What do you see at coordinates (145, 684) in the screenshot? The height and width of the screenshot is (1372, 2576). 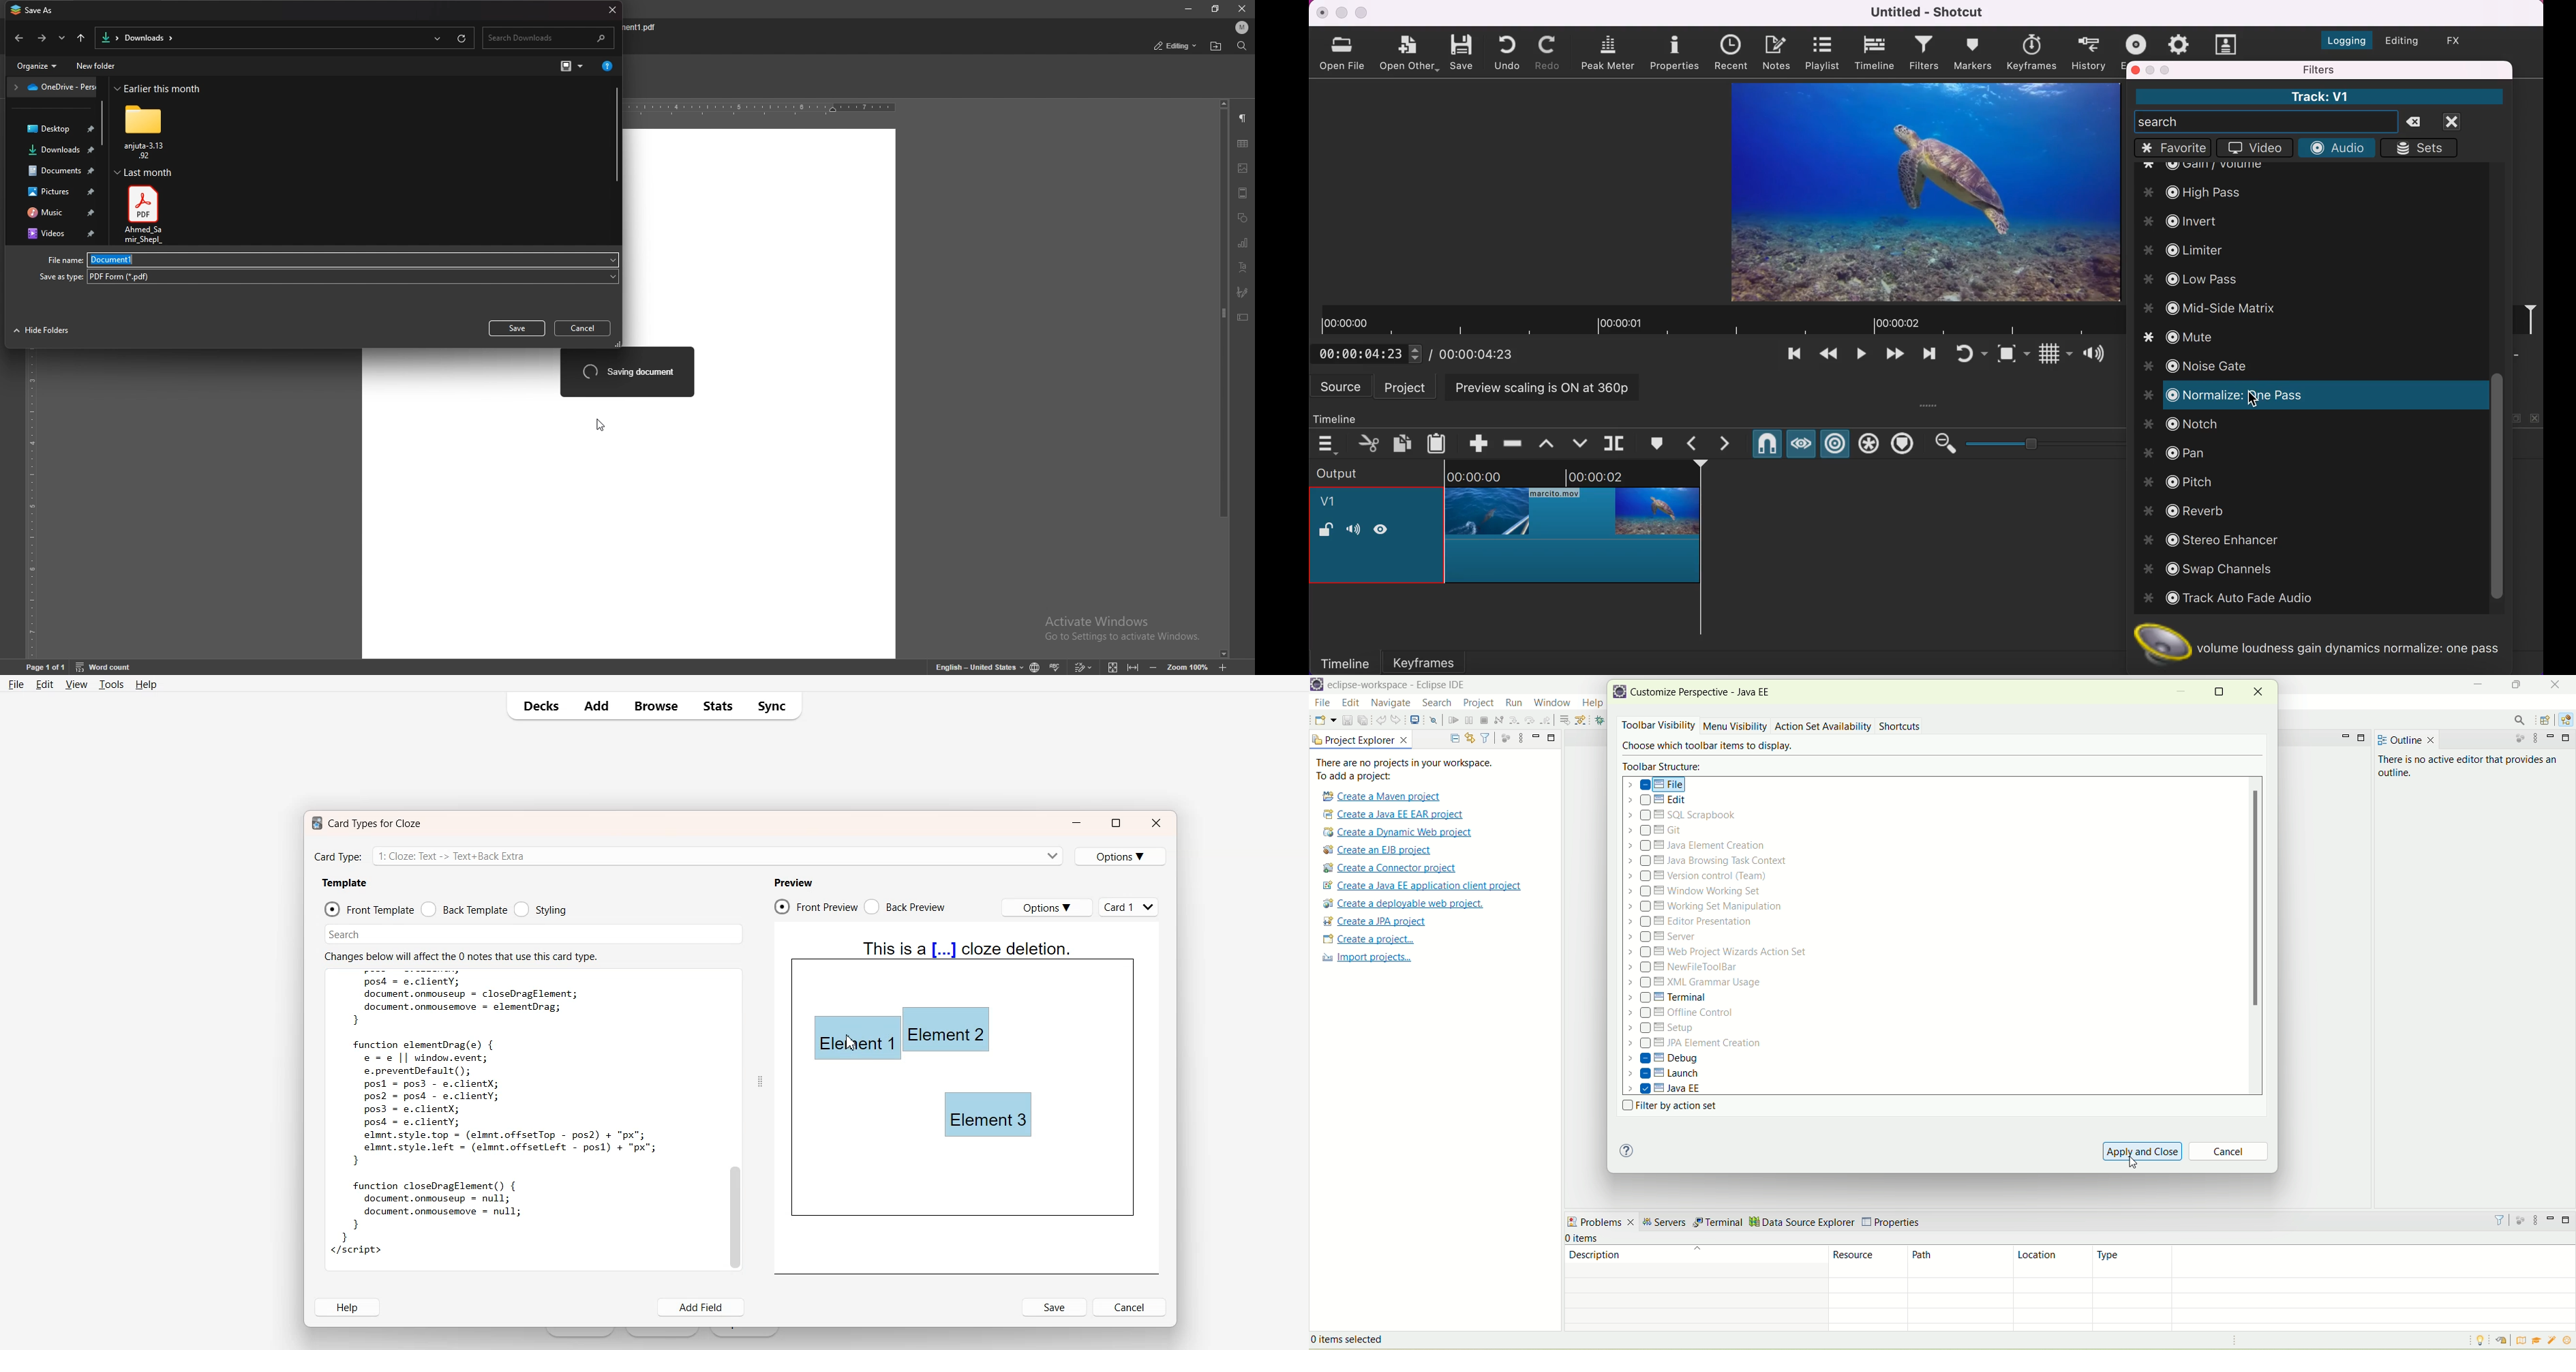 I see `Help` at bounding box center [145, 684].